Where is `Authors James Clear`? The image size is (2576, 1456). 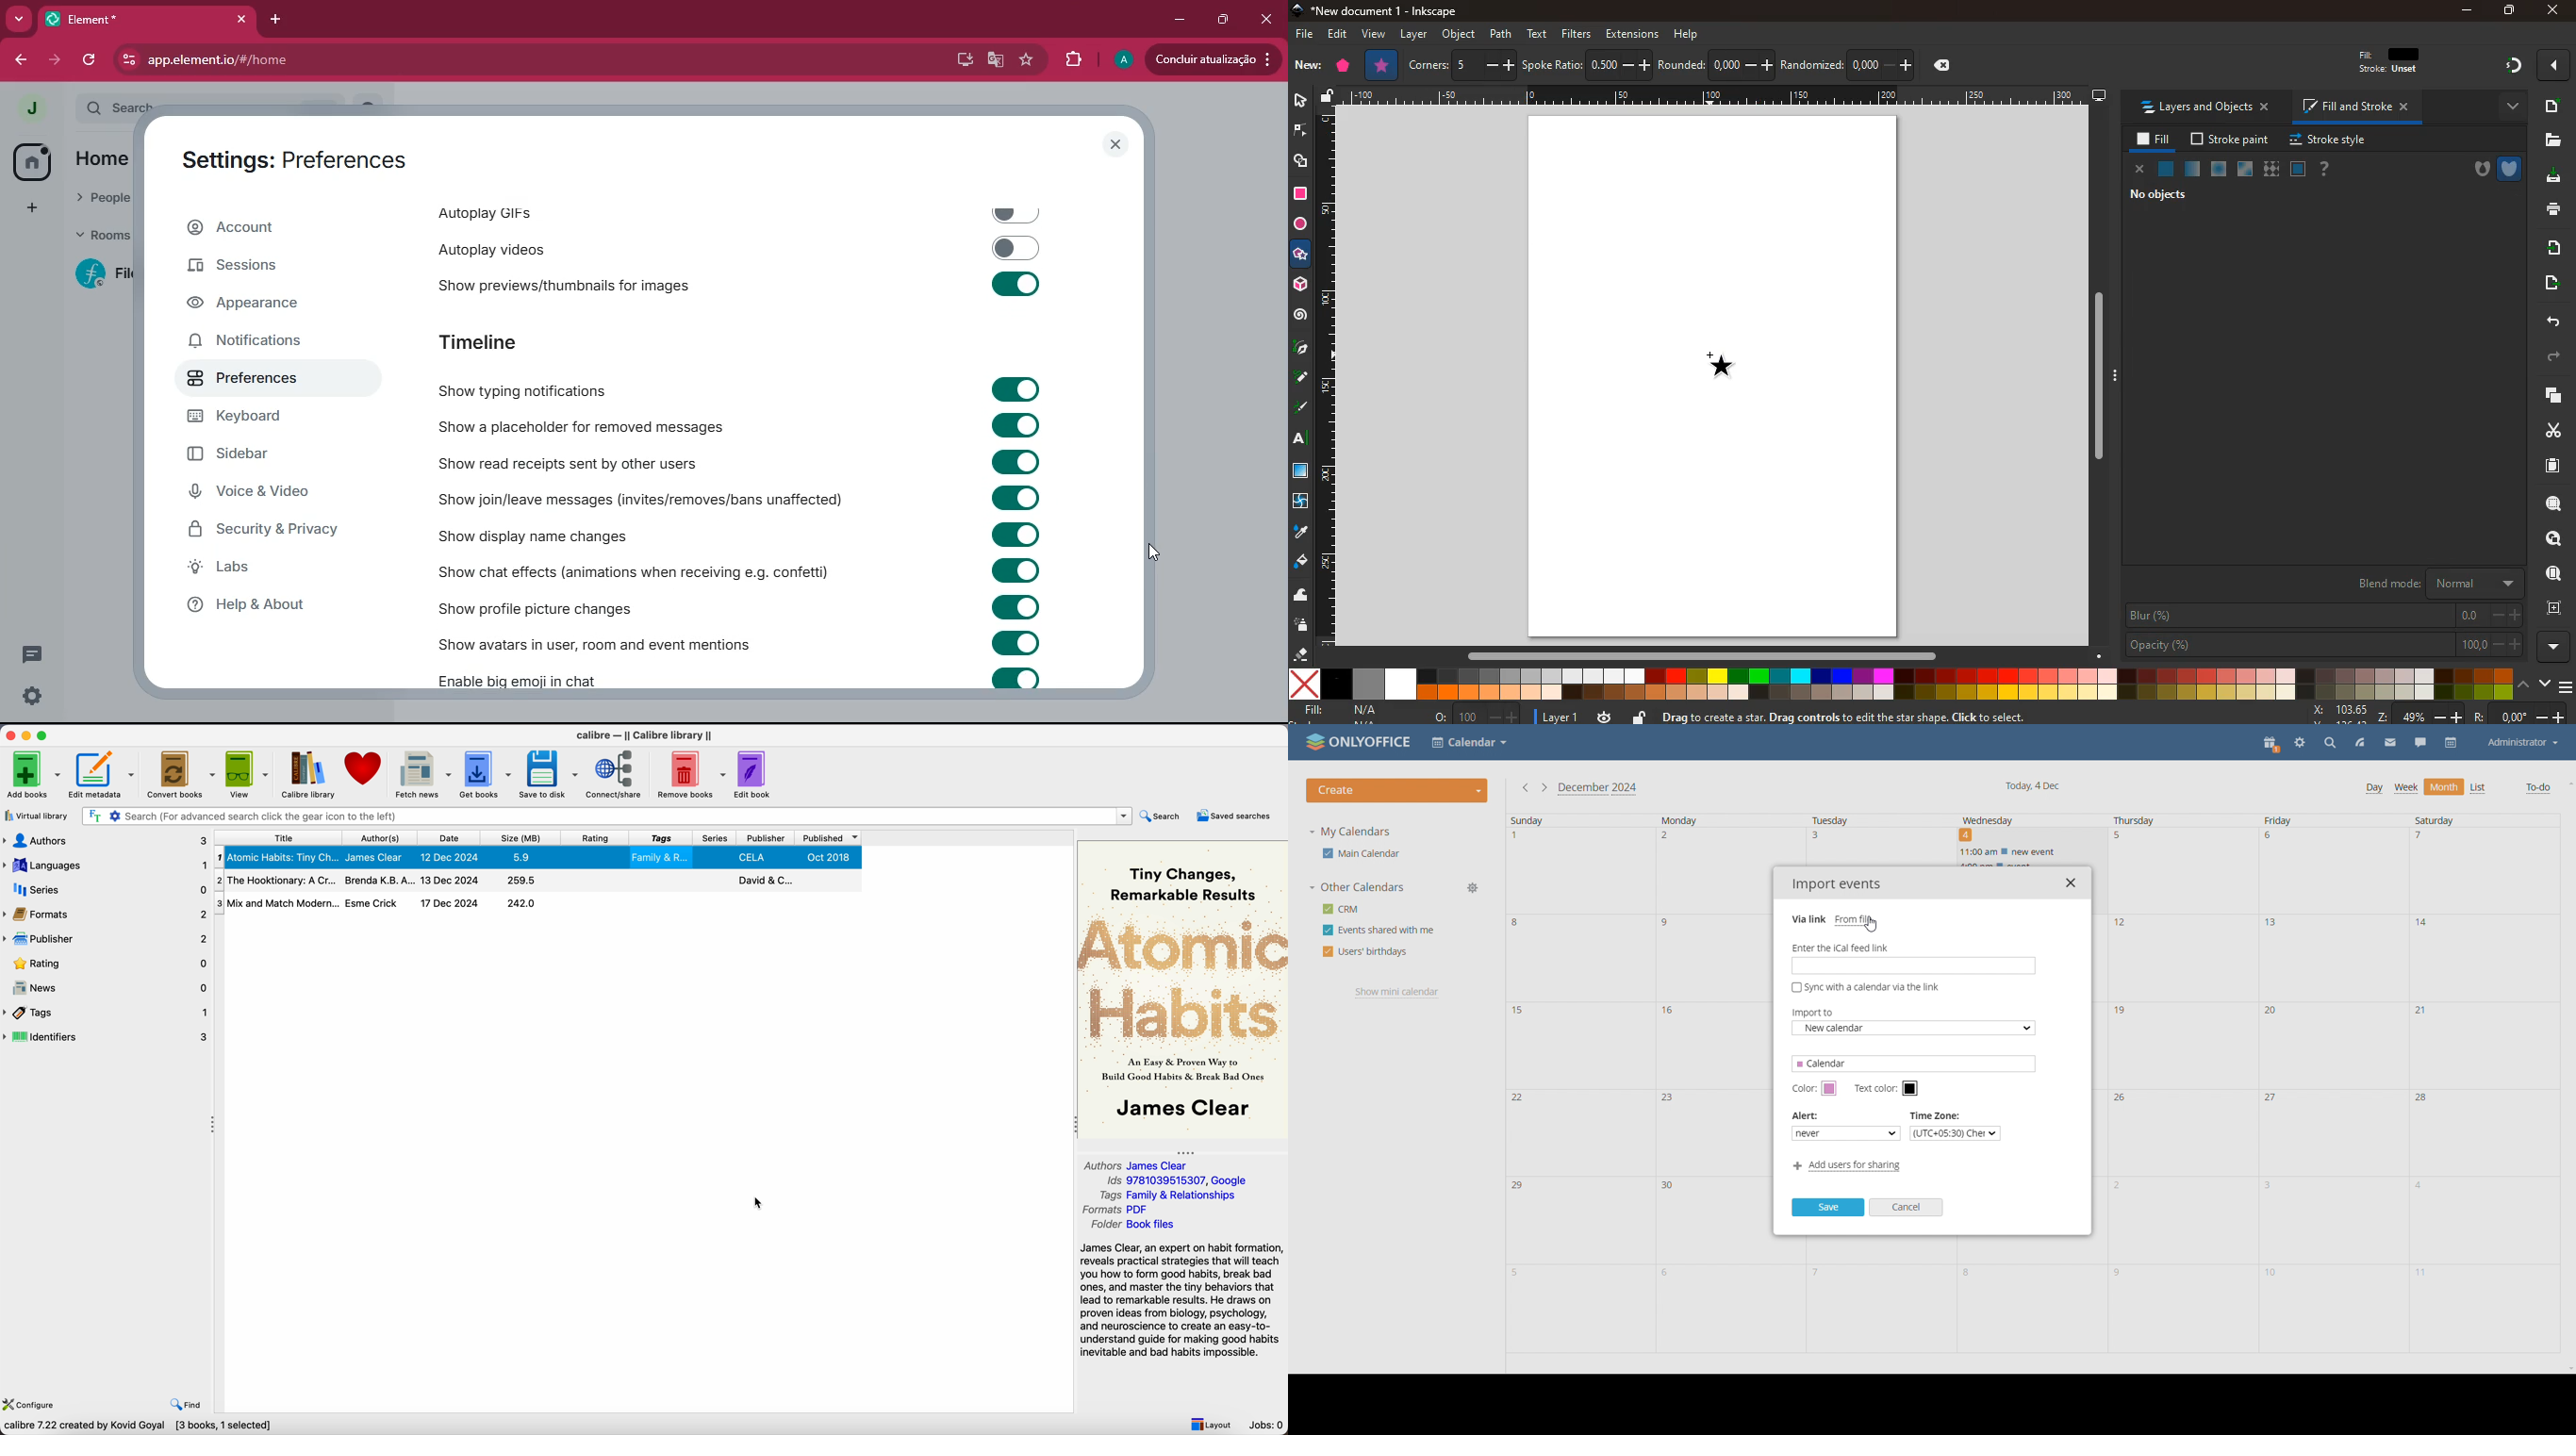
Authors James Clear is located at coordinates (1130, 1165).